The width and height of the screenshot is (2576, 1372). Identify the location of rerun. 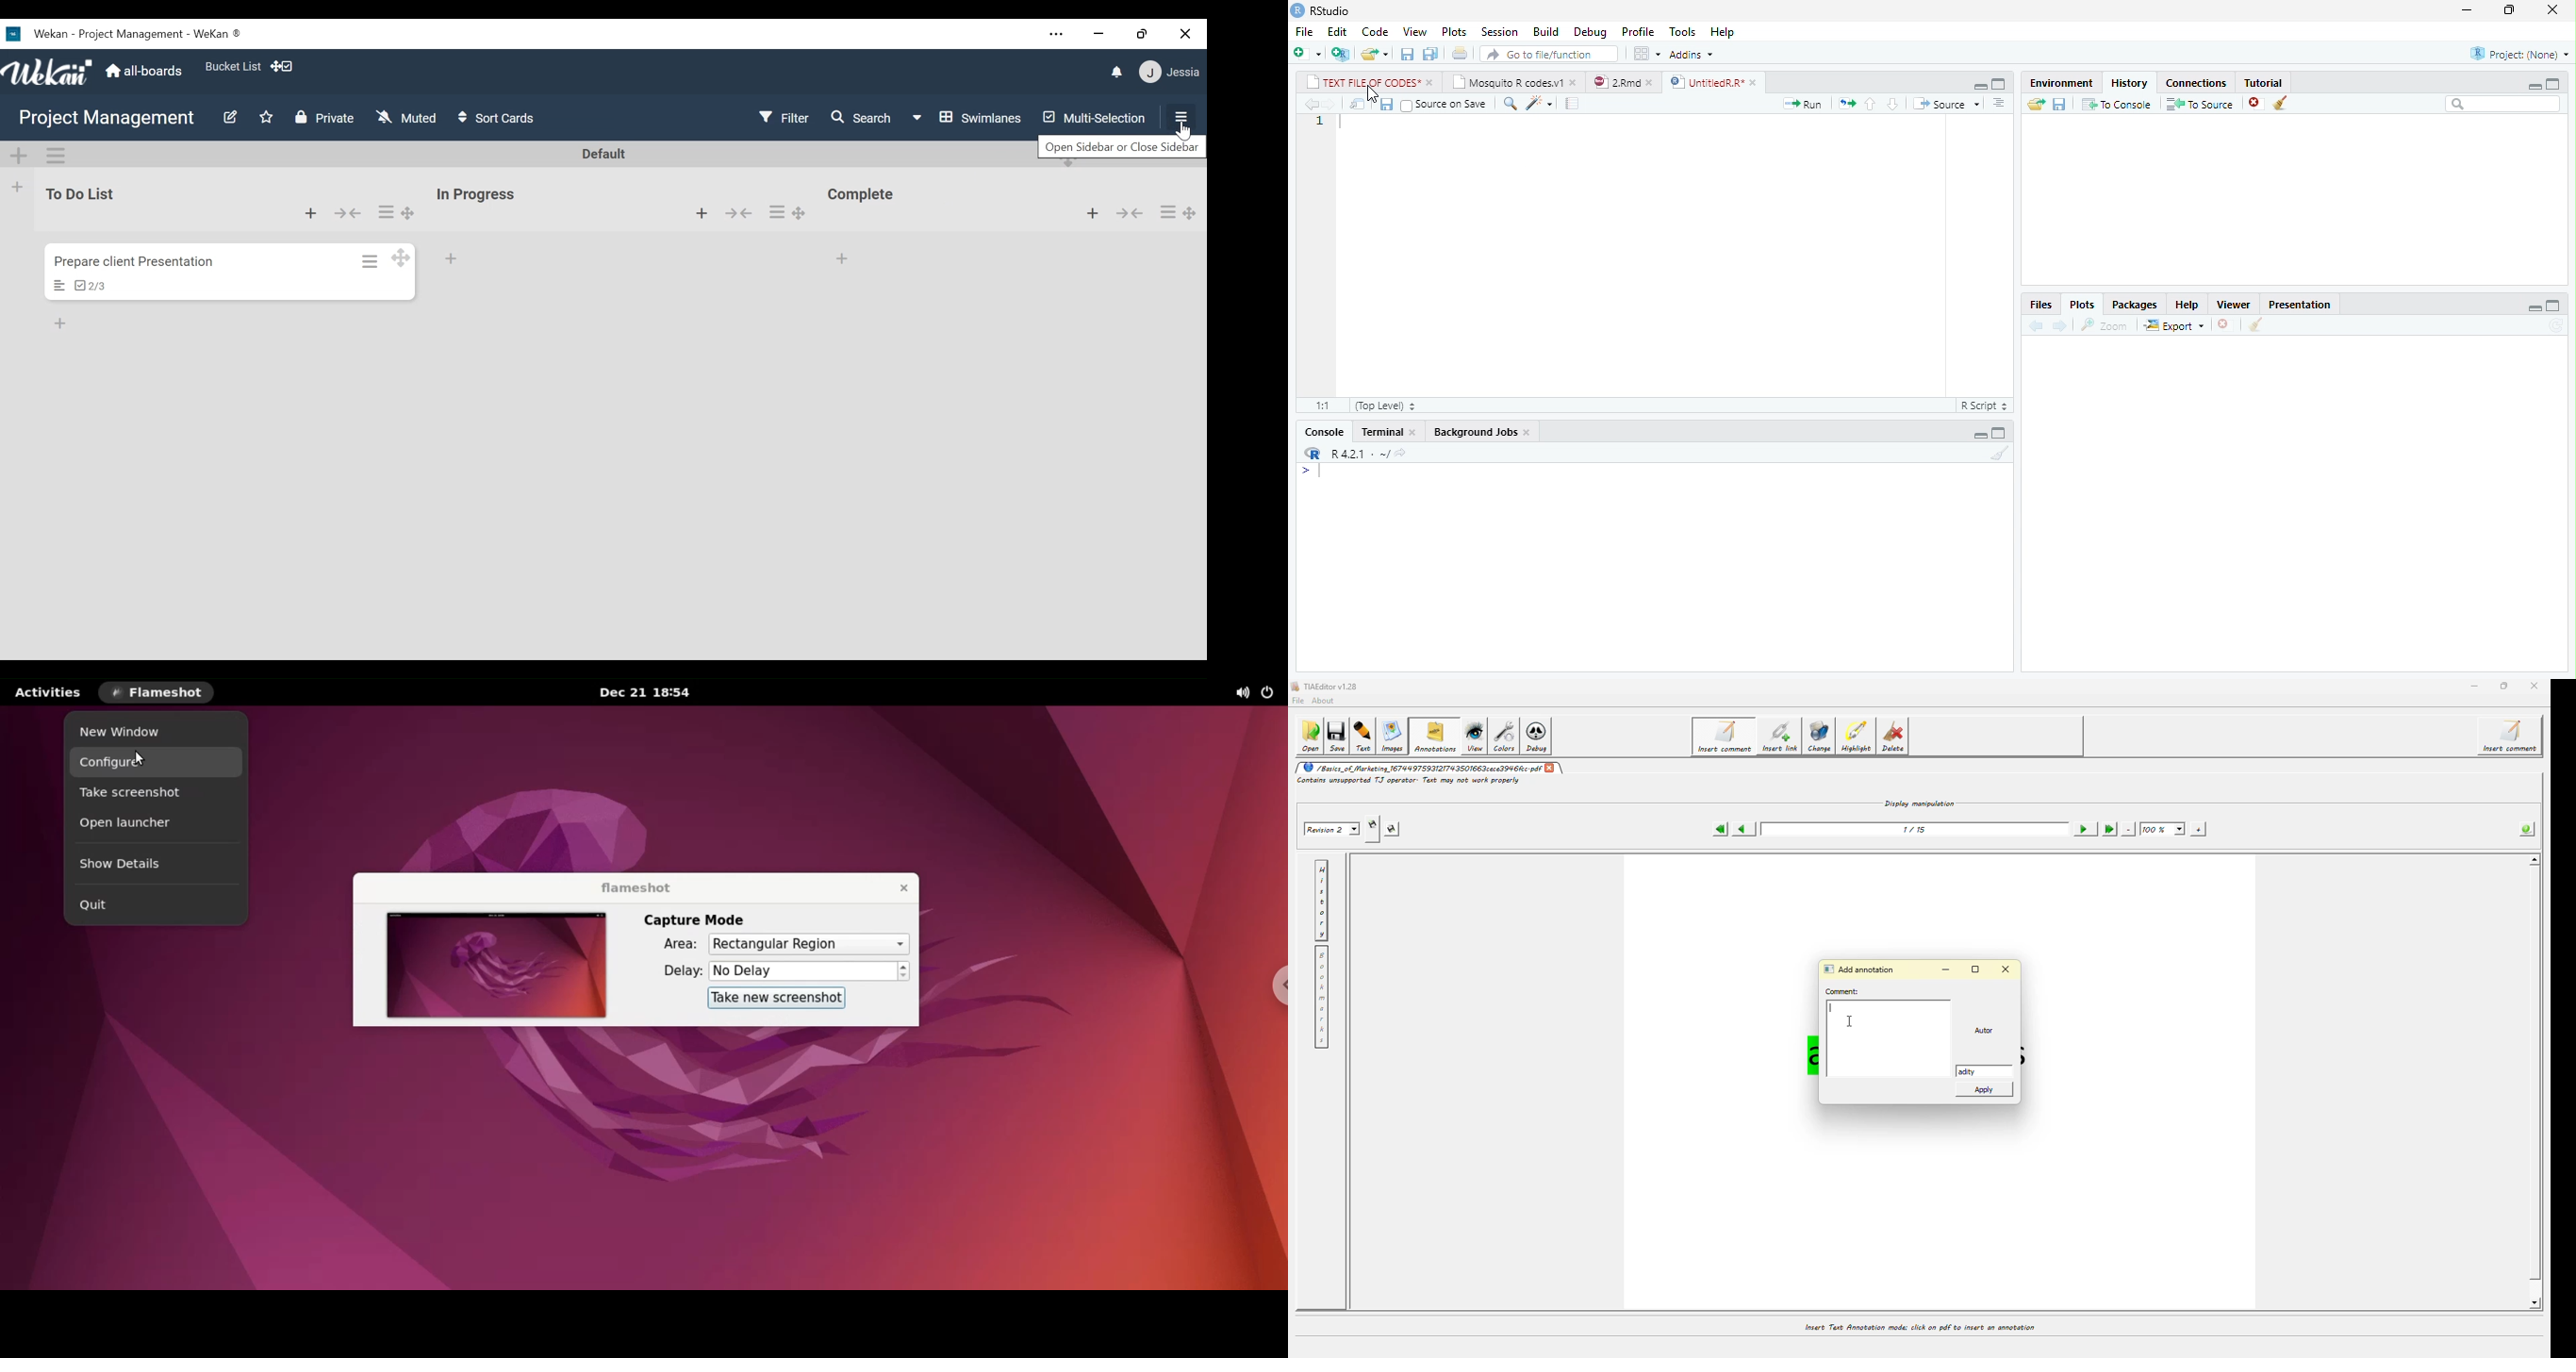
(1846, 105).